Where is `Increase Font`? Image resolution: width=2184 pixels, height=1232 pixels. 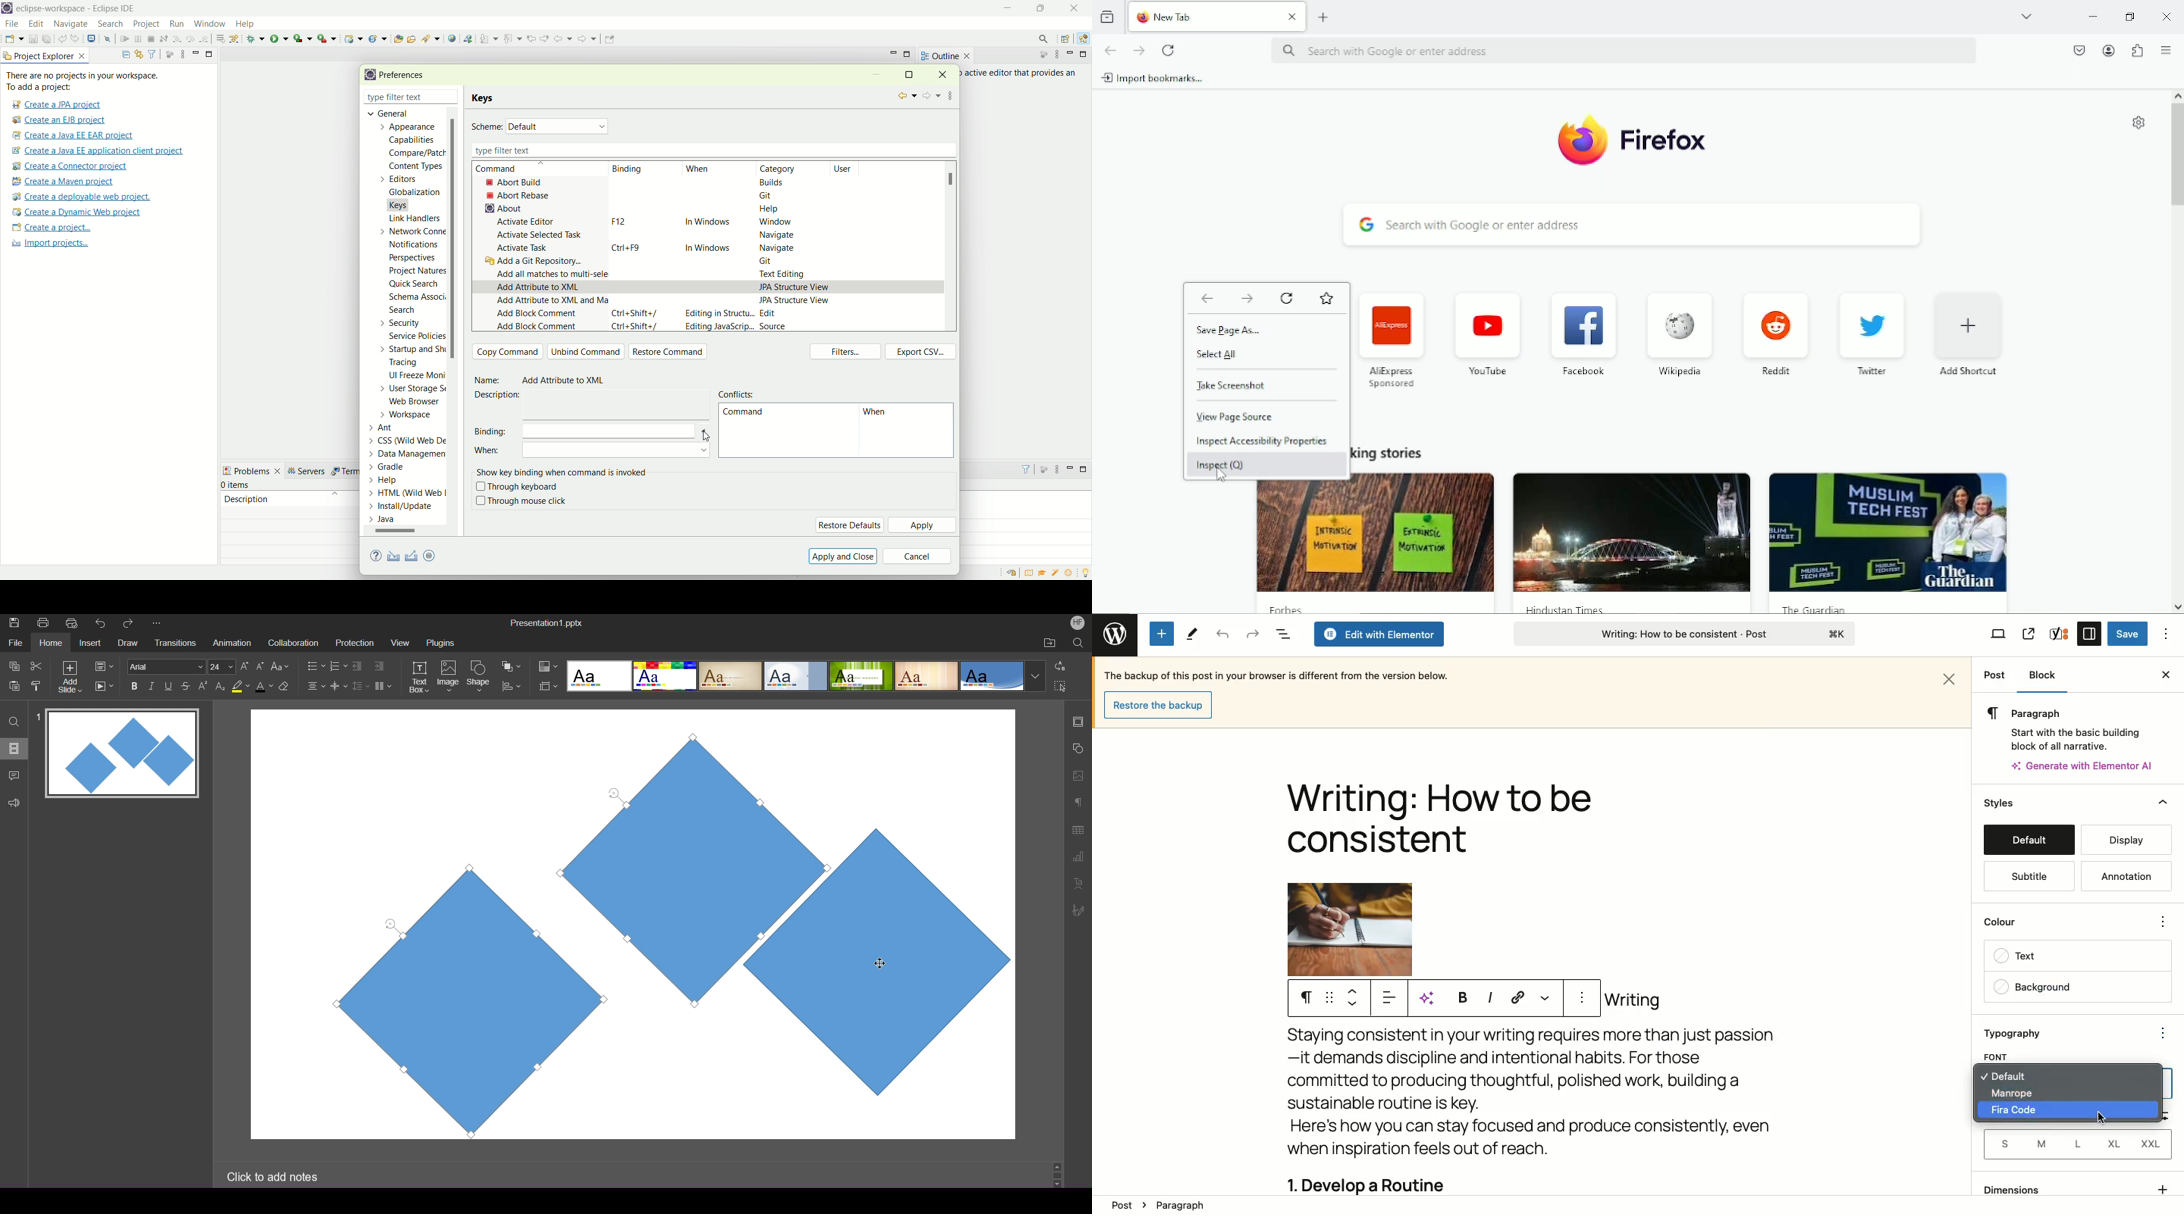 Increase Font is located at coordinates (245, 666).